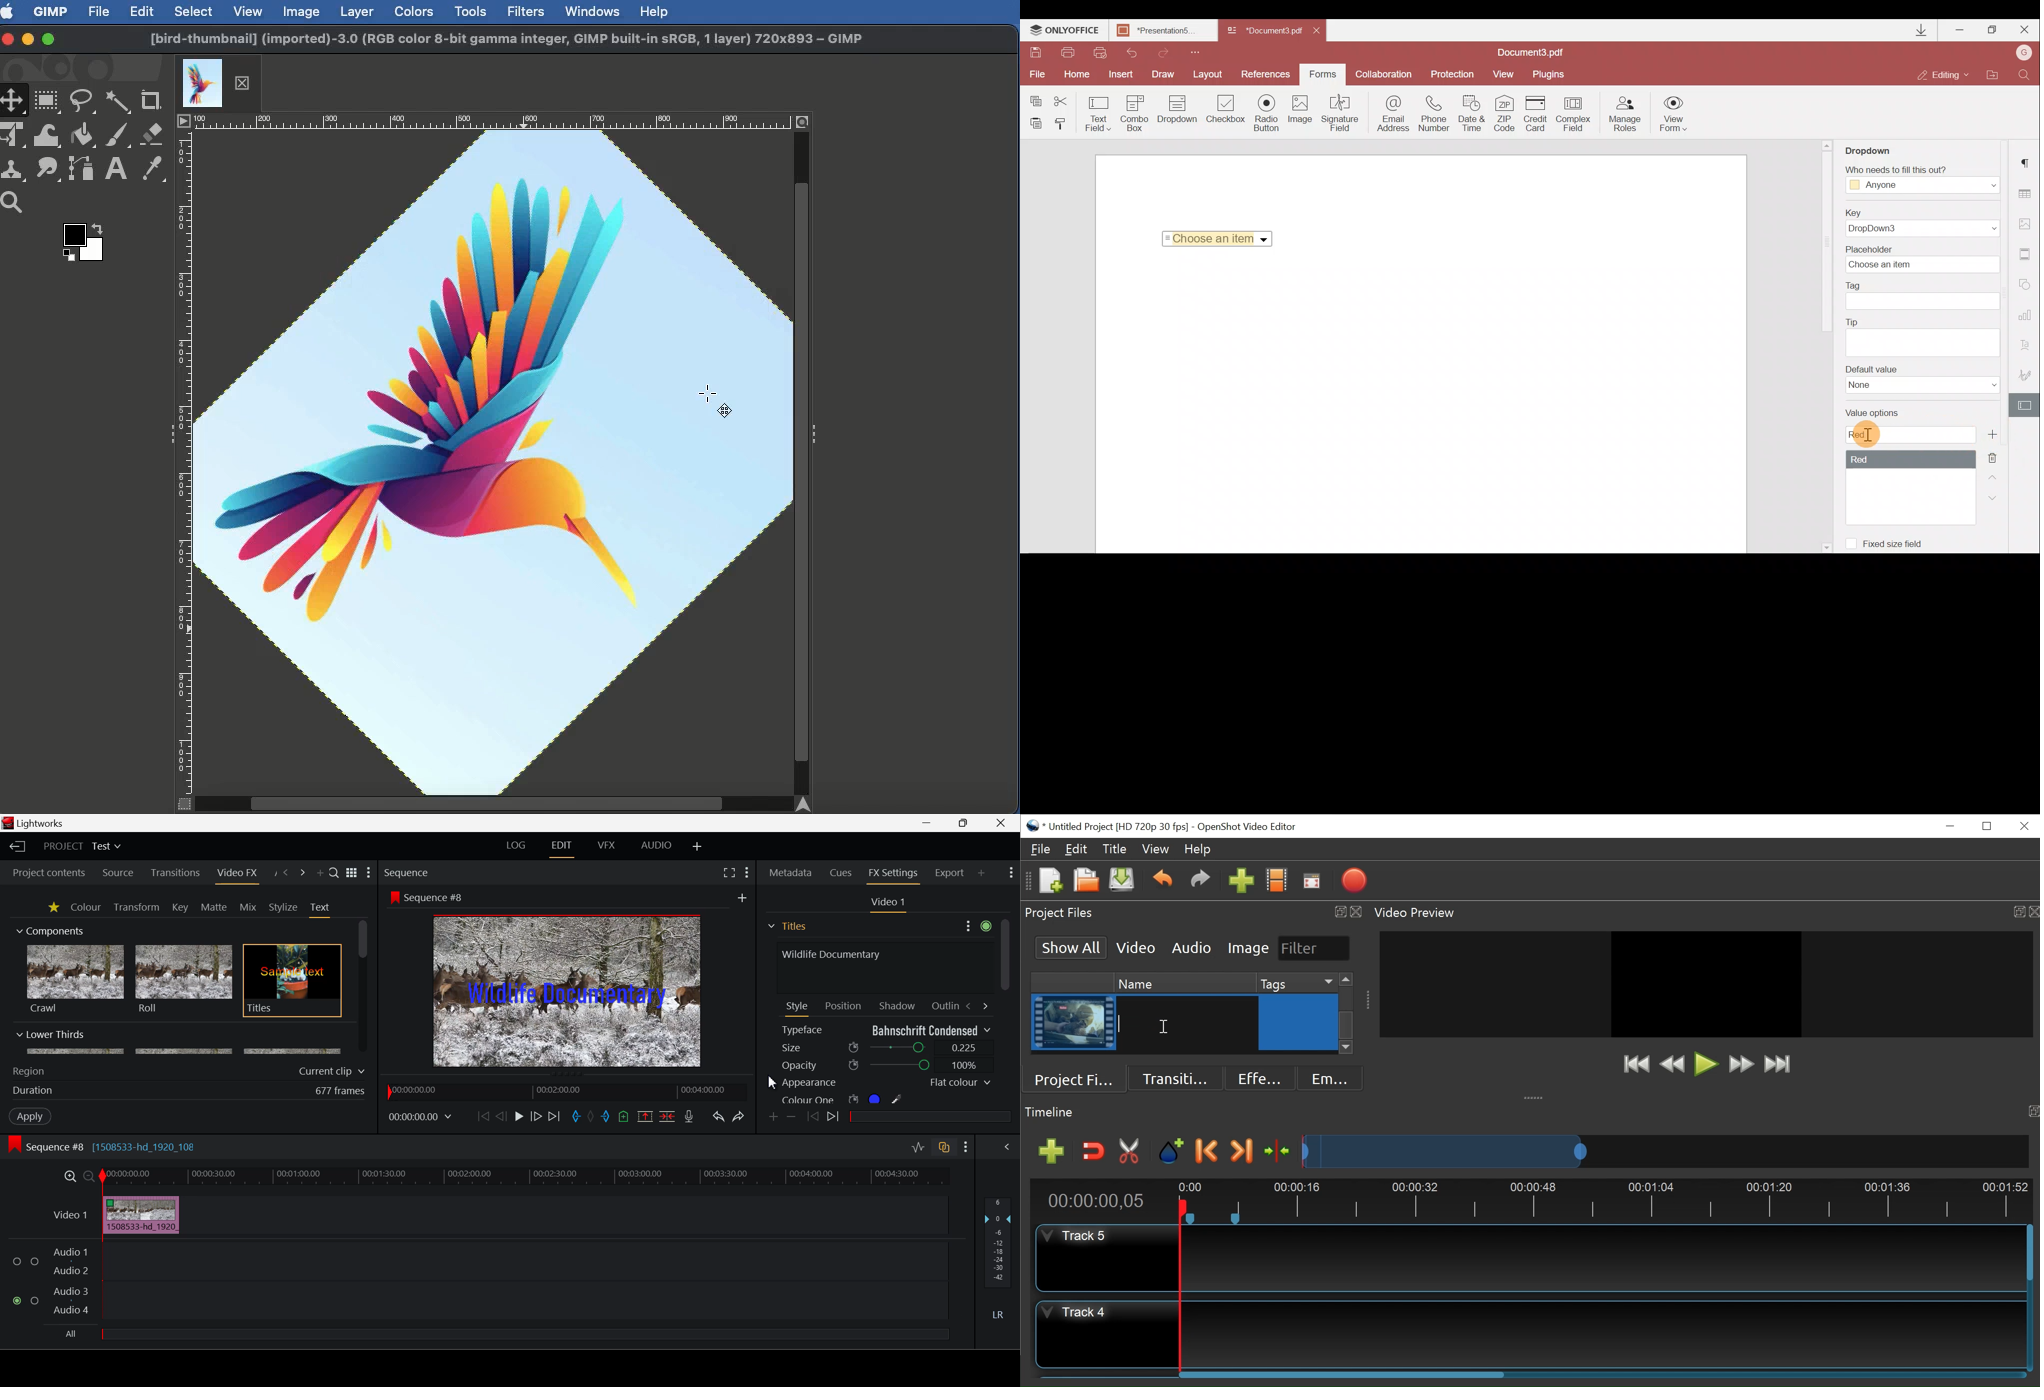  I want to click on Windows, so click(591, 11).